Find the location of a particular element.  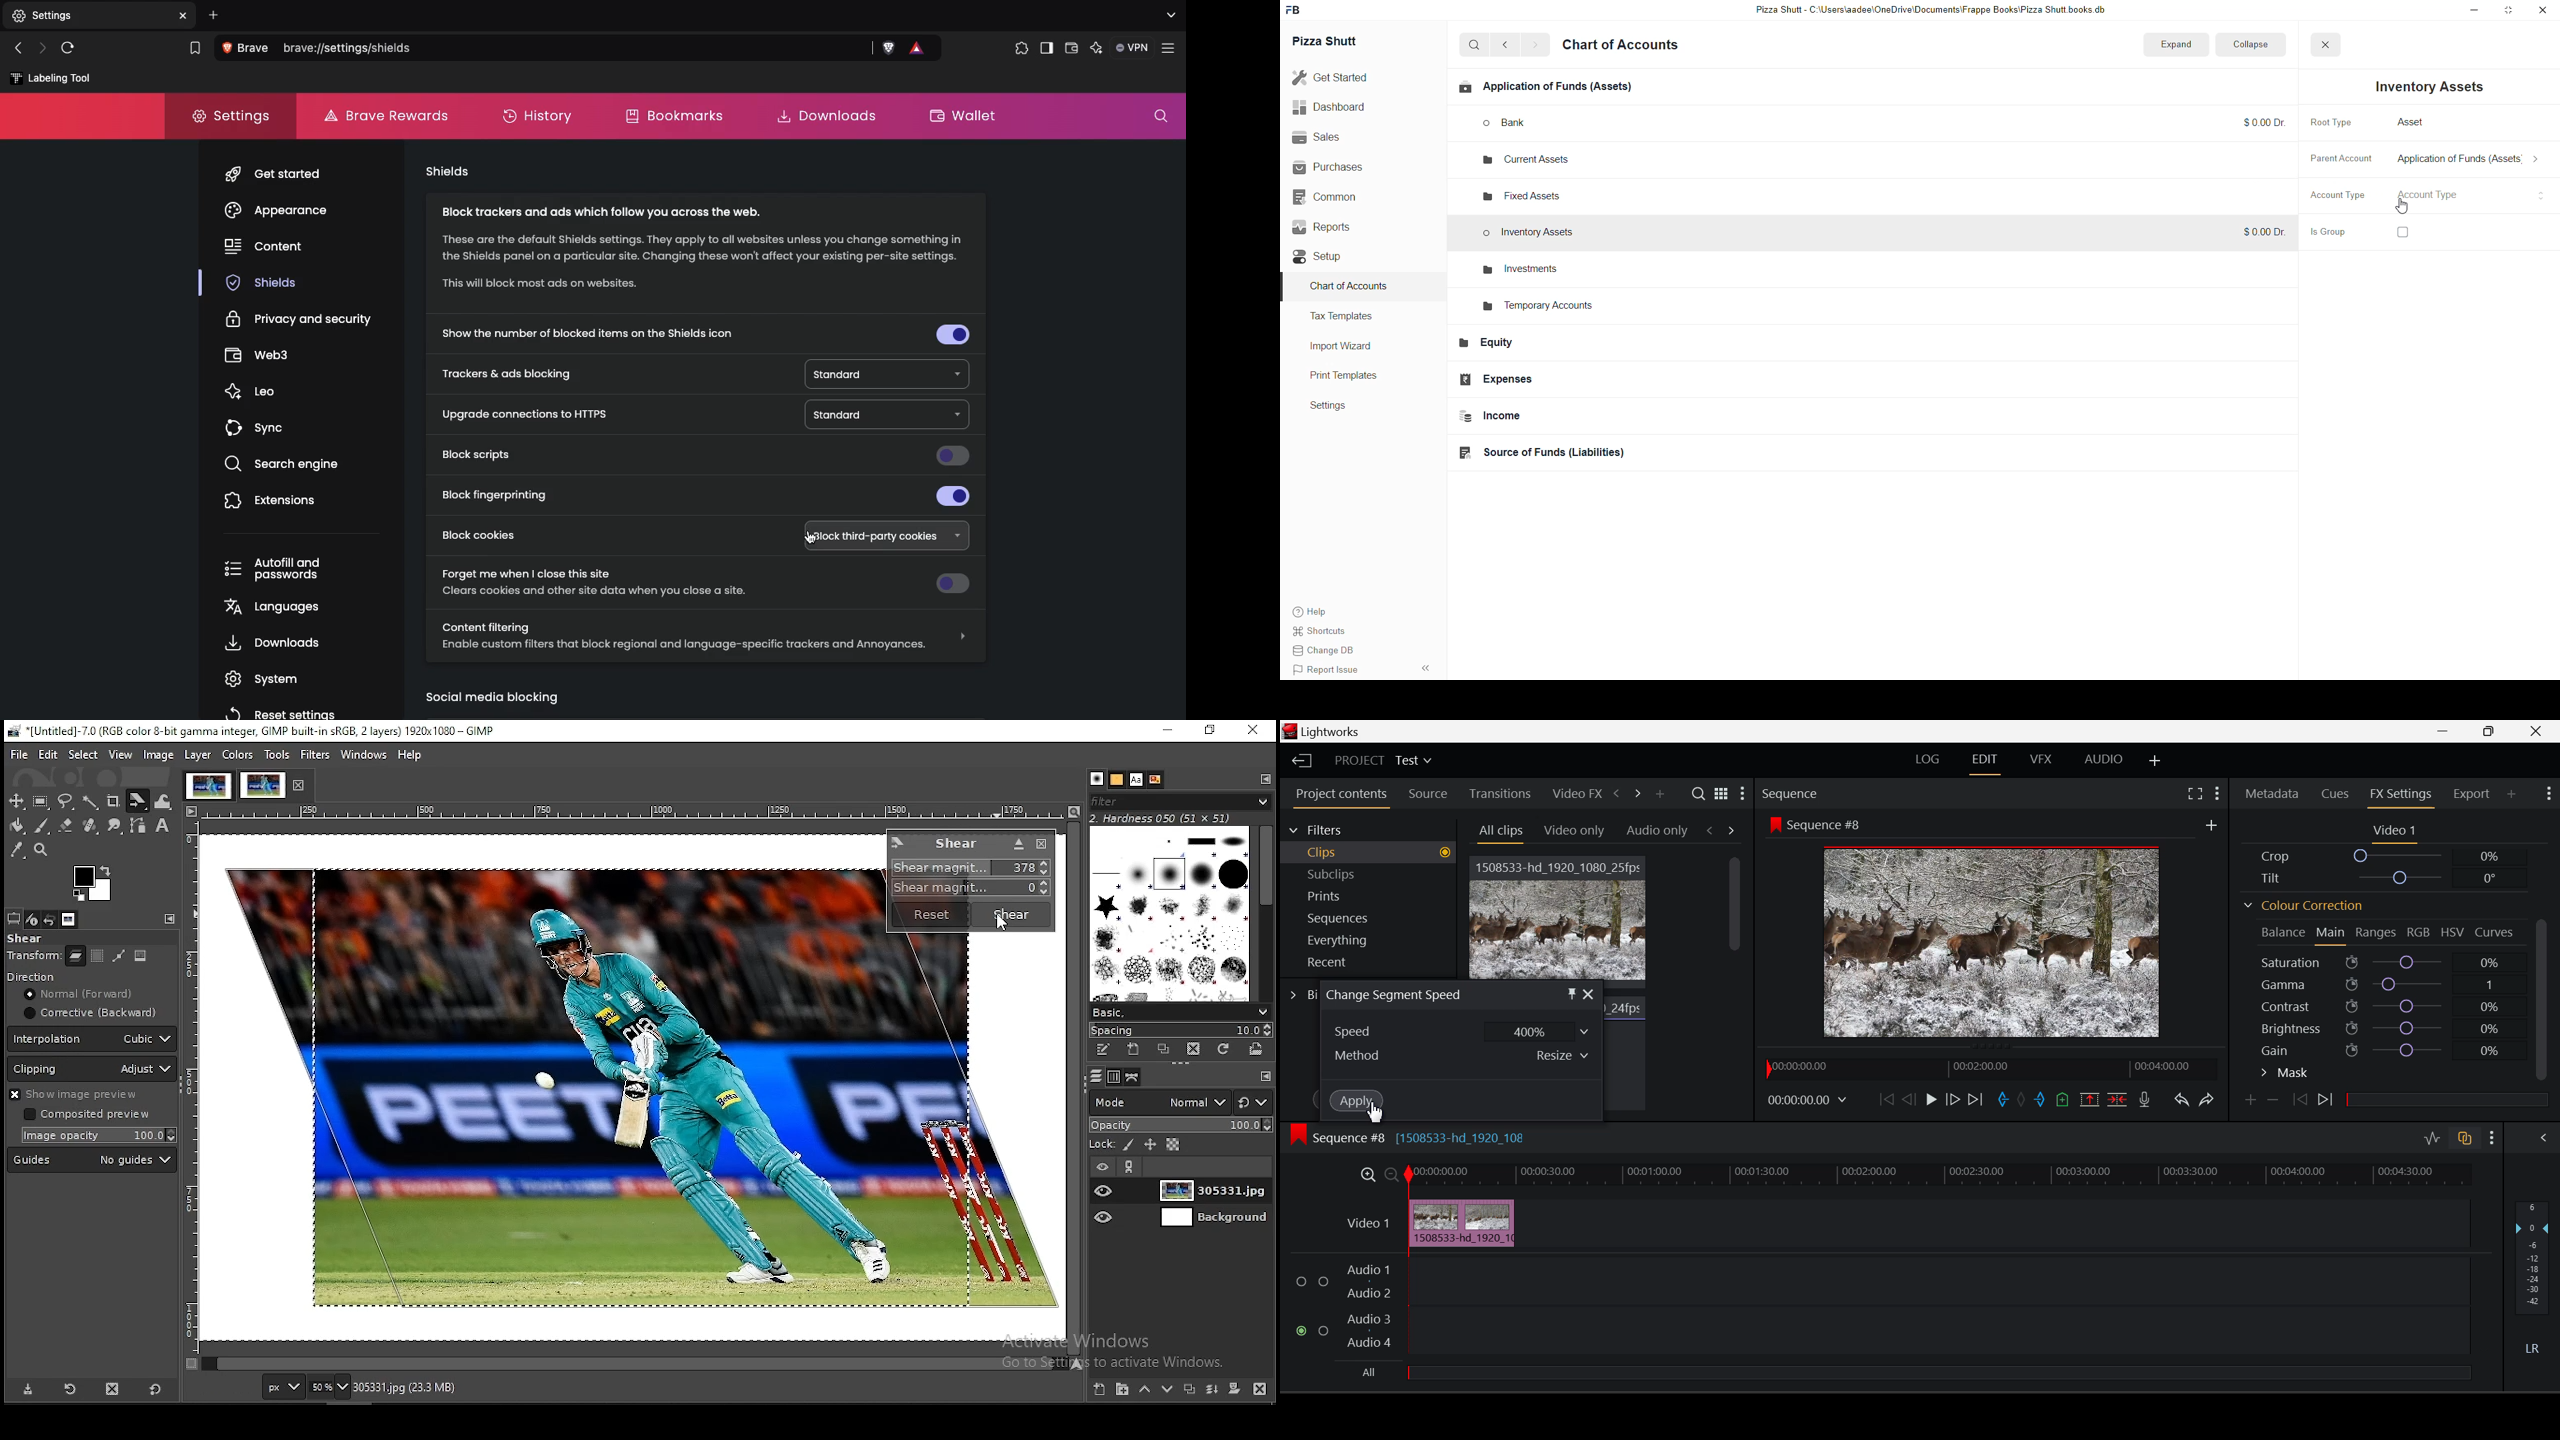

move layer one step down is located at coordinates (1169, 1390).